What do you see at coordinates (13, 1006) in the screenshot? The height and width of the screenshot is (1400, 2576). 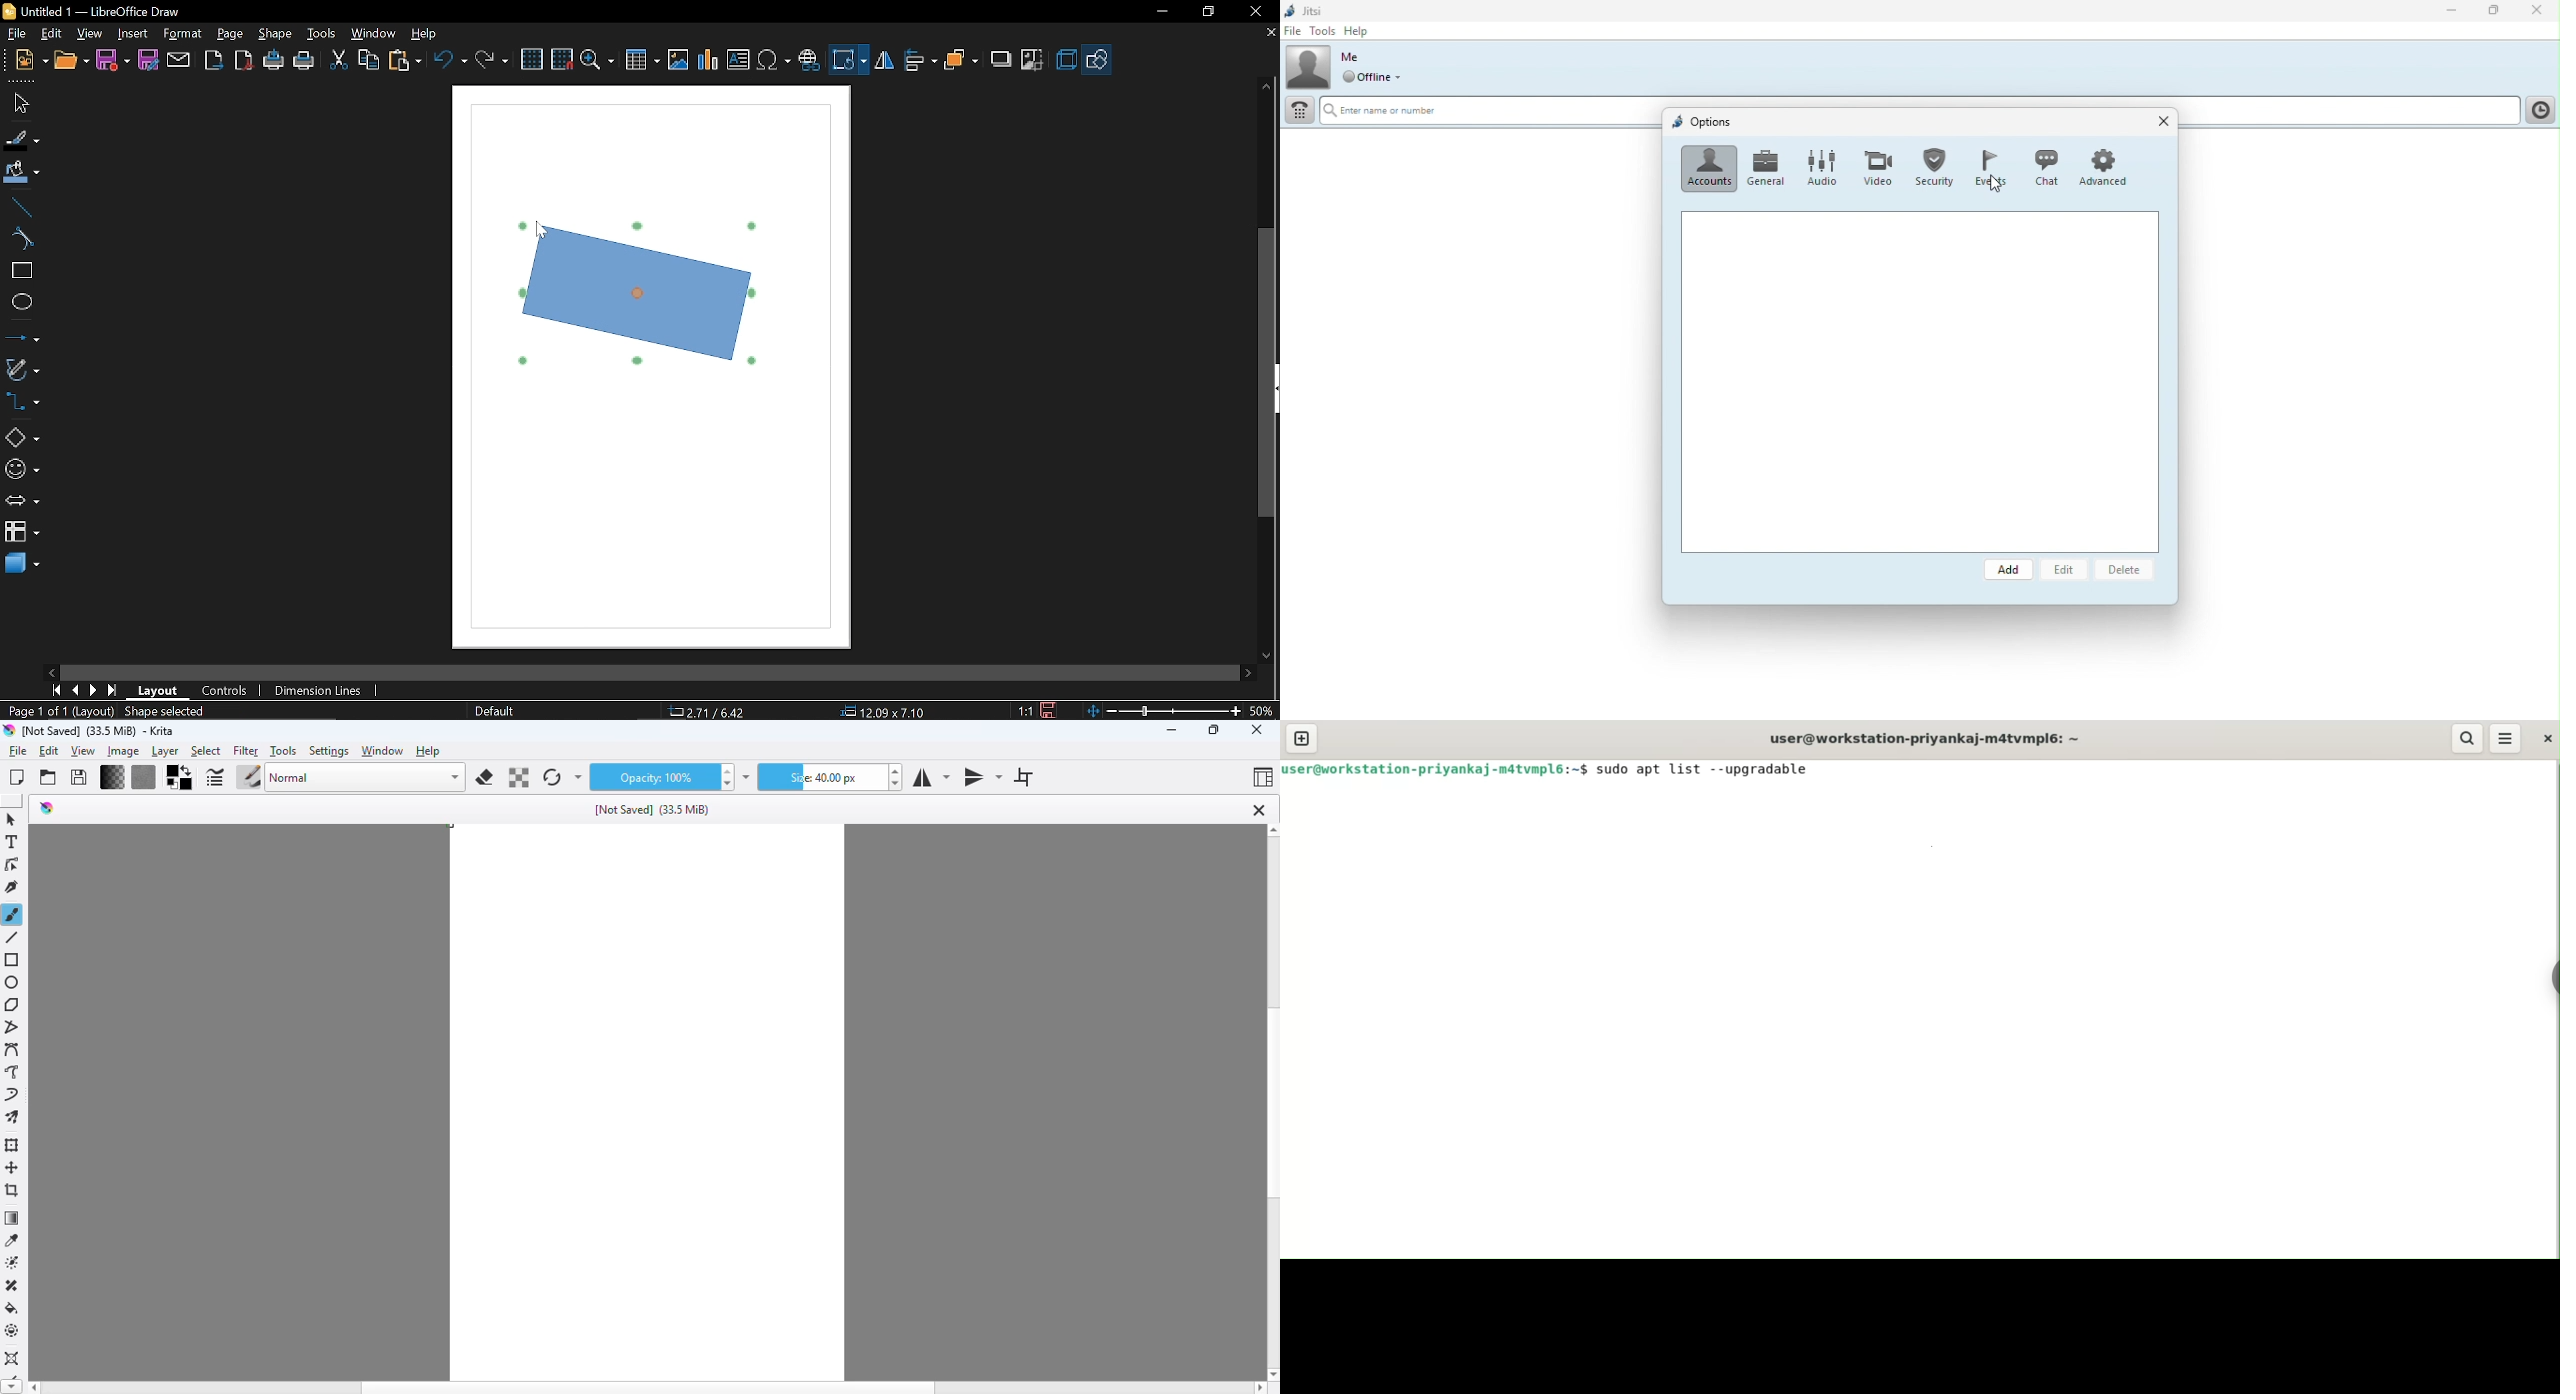 I see `polygon tool` at bounding box center [13, 1006].